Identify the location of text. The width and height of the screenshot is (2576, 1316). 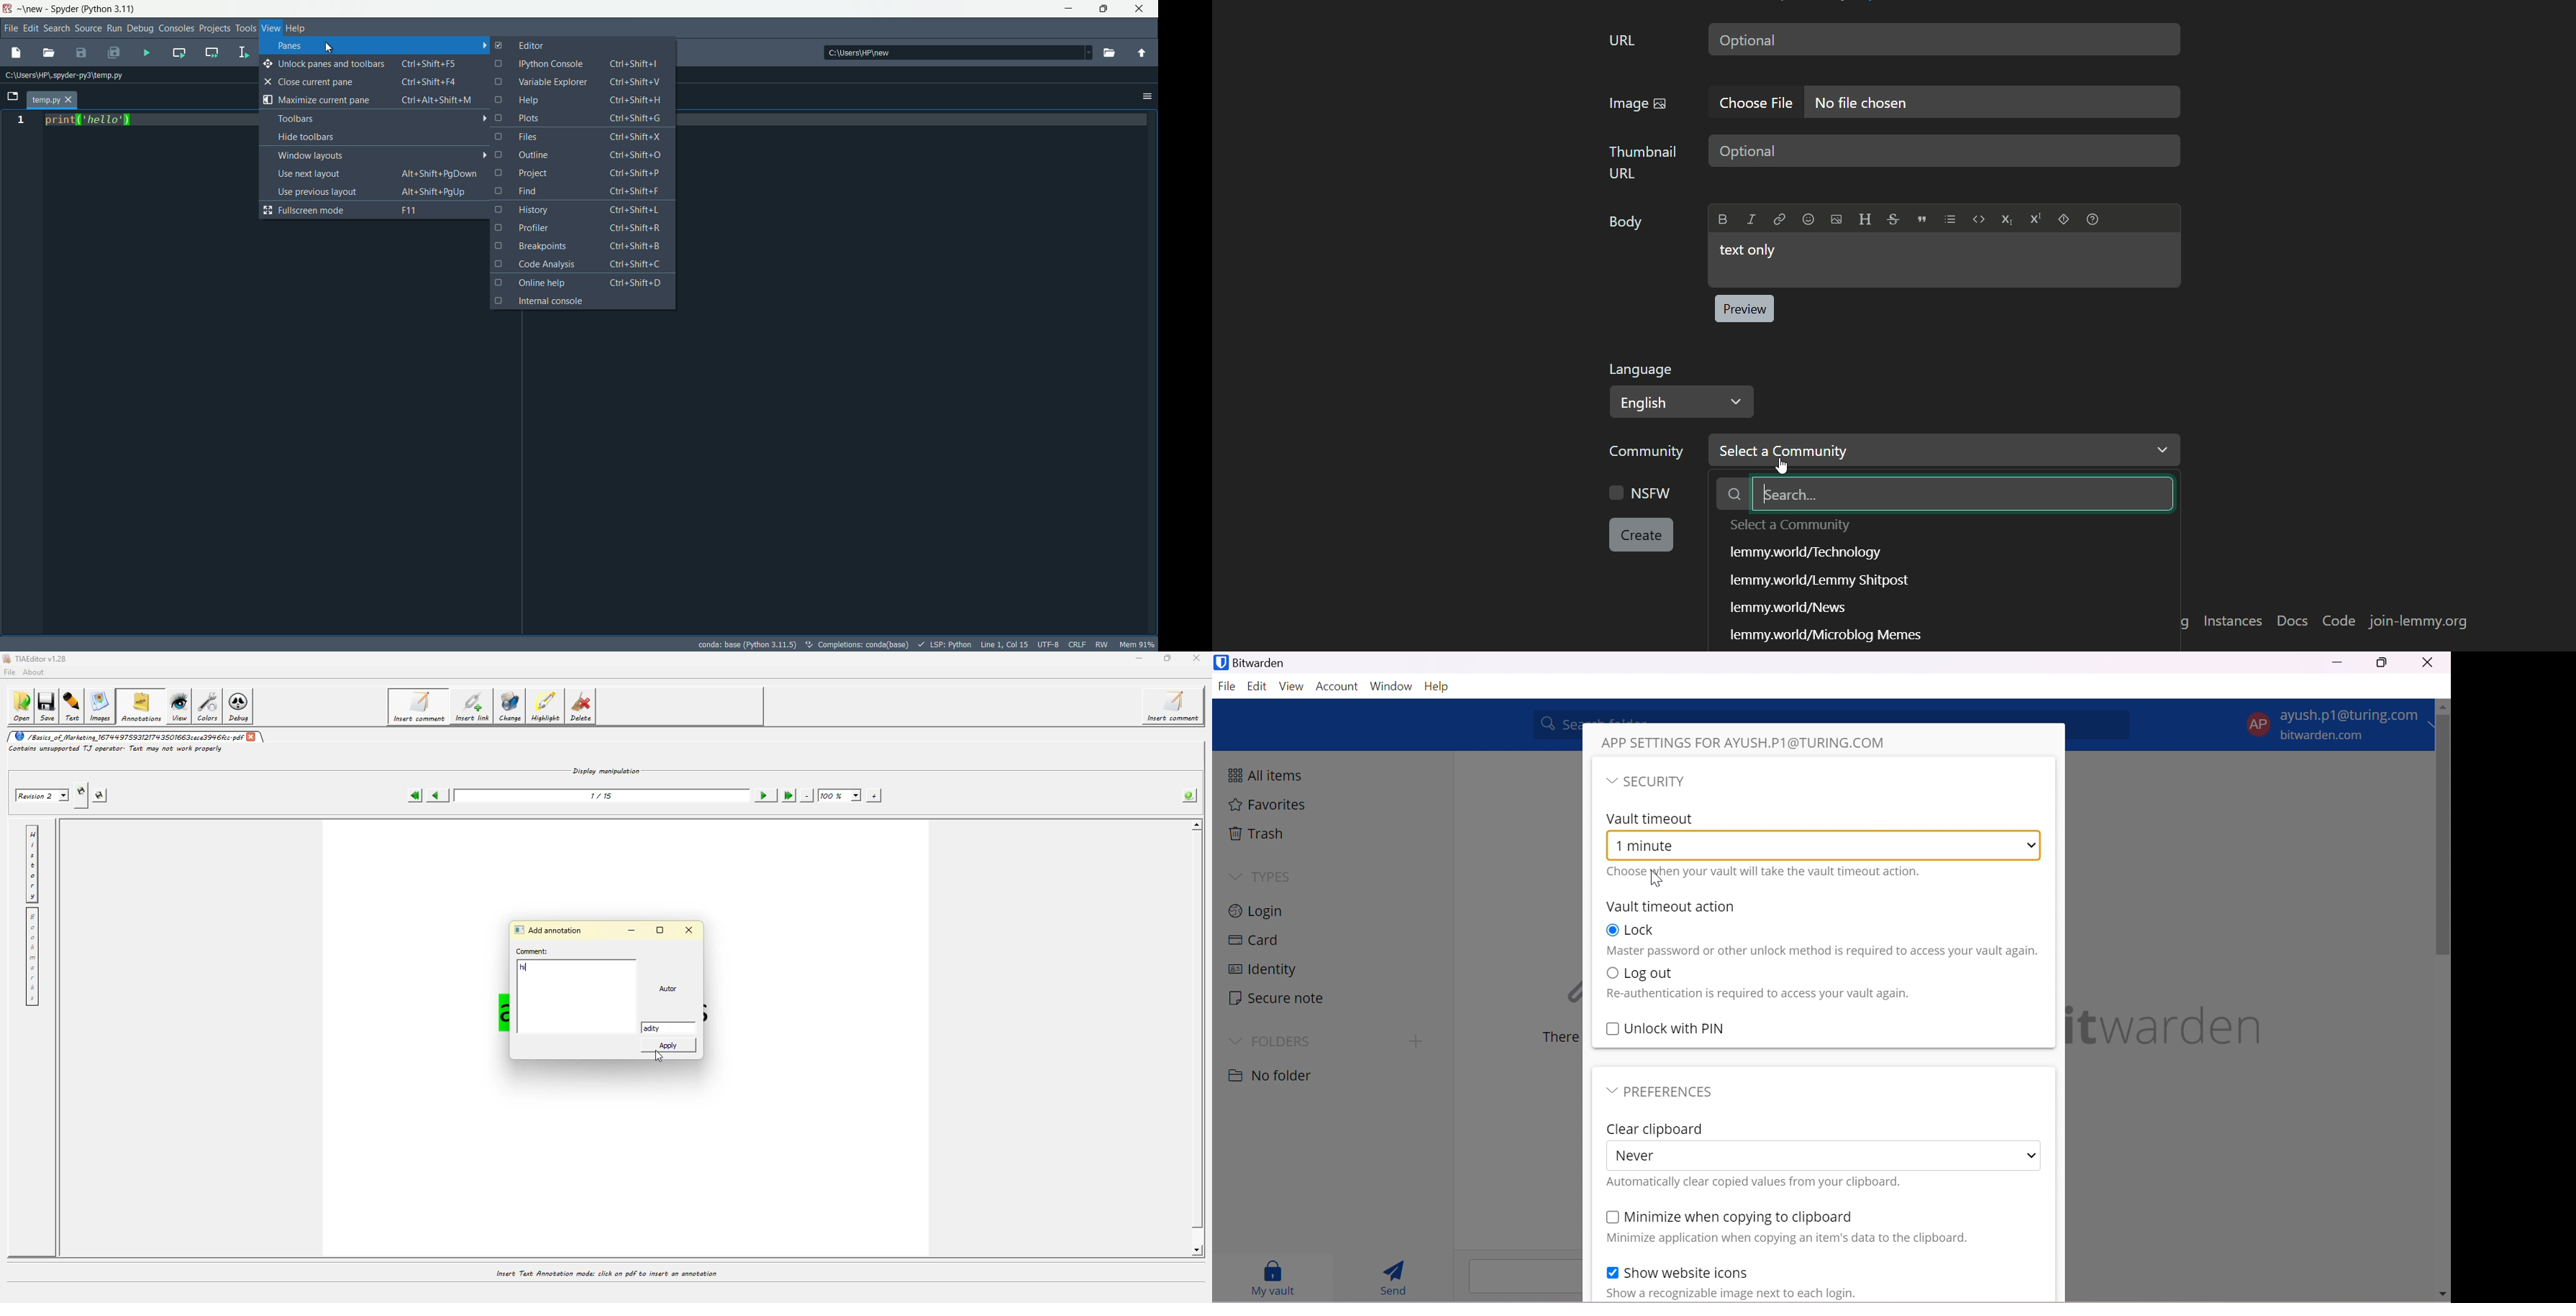
(1805, 553).